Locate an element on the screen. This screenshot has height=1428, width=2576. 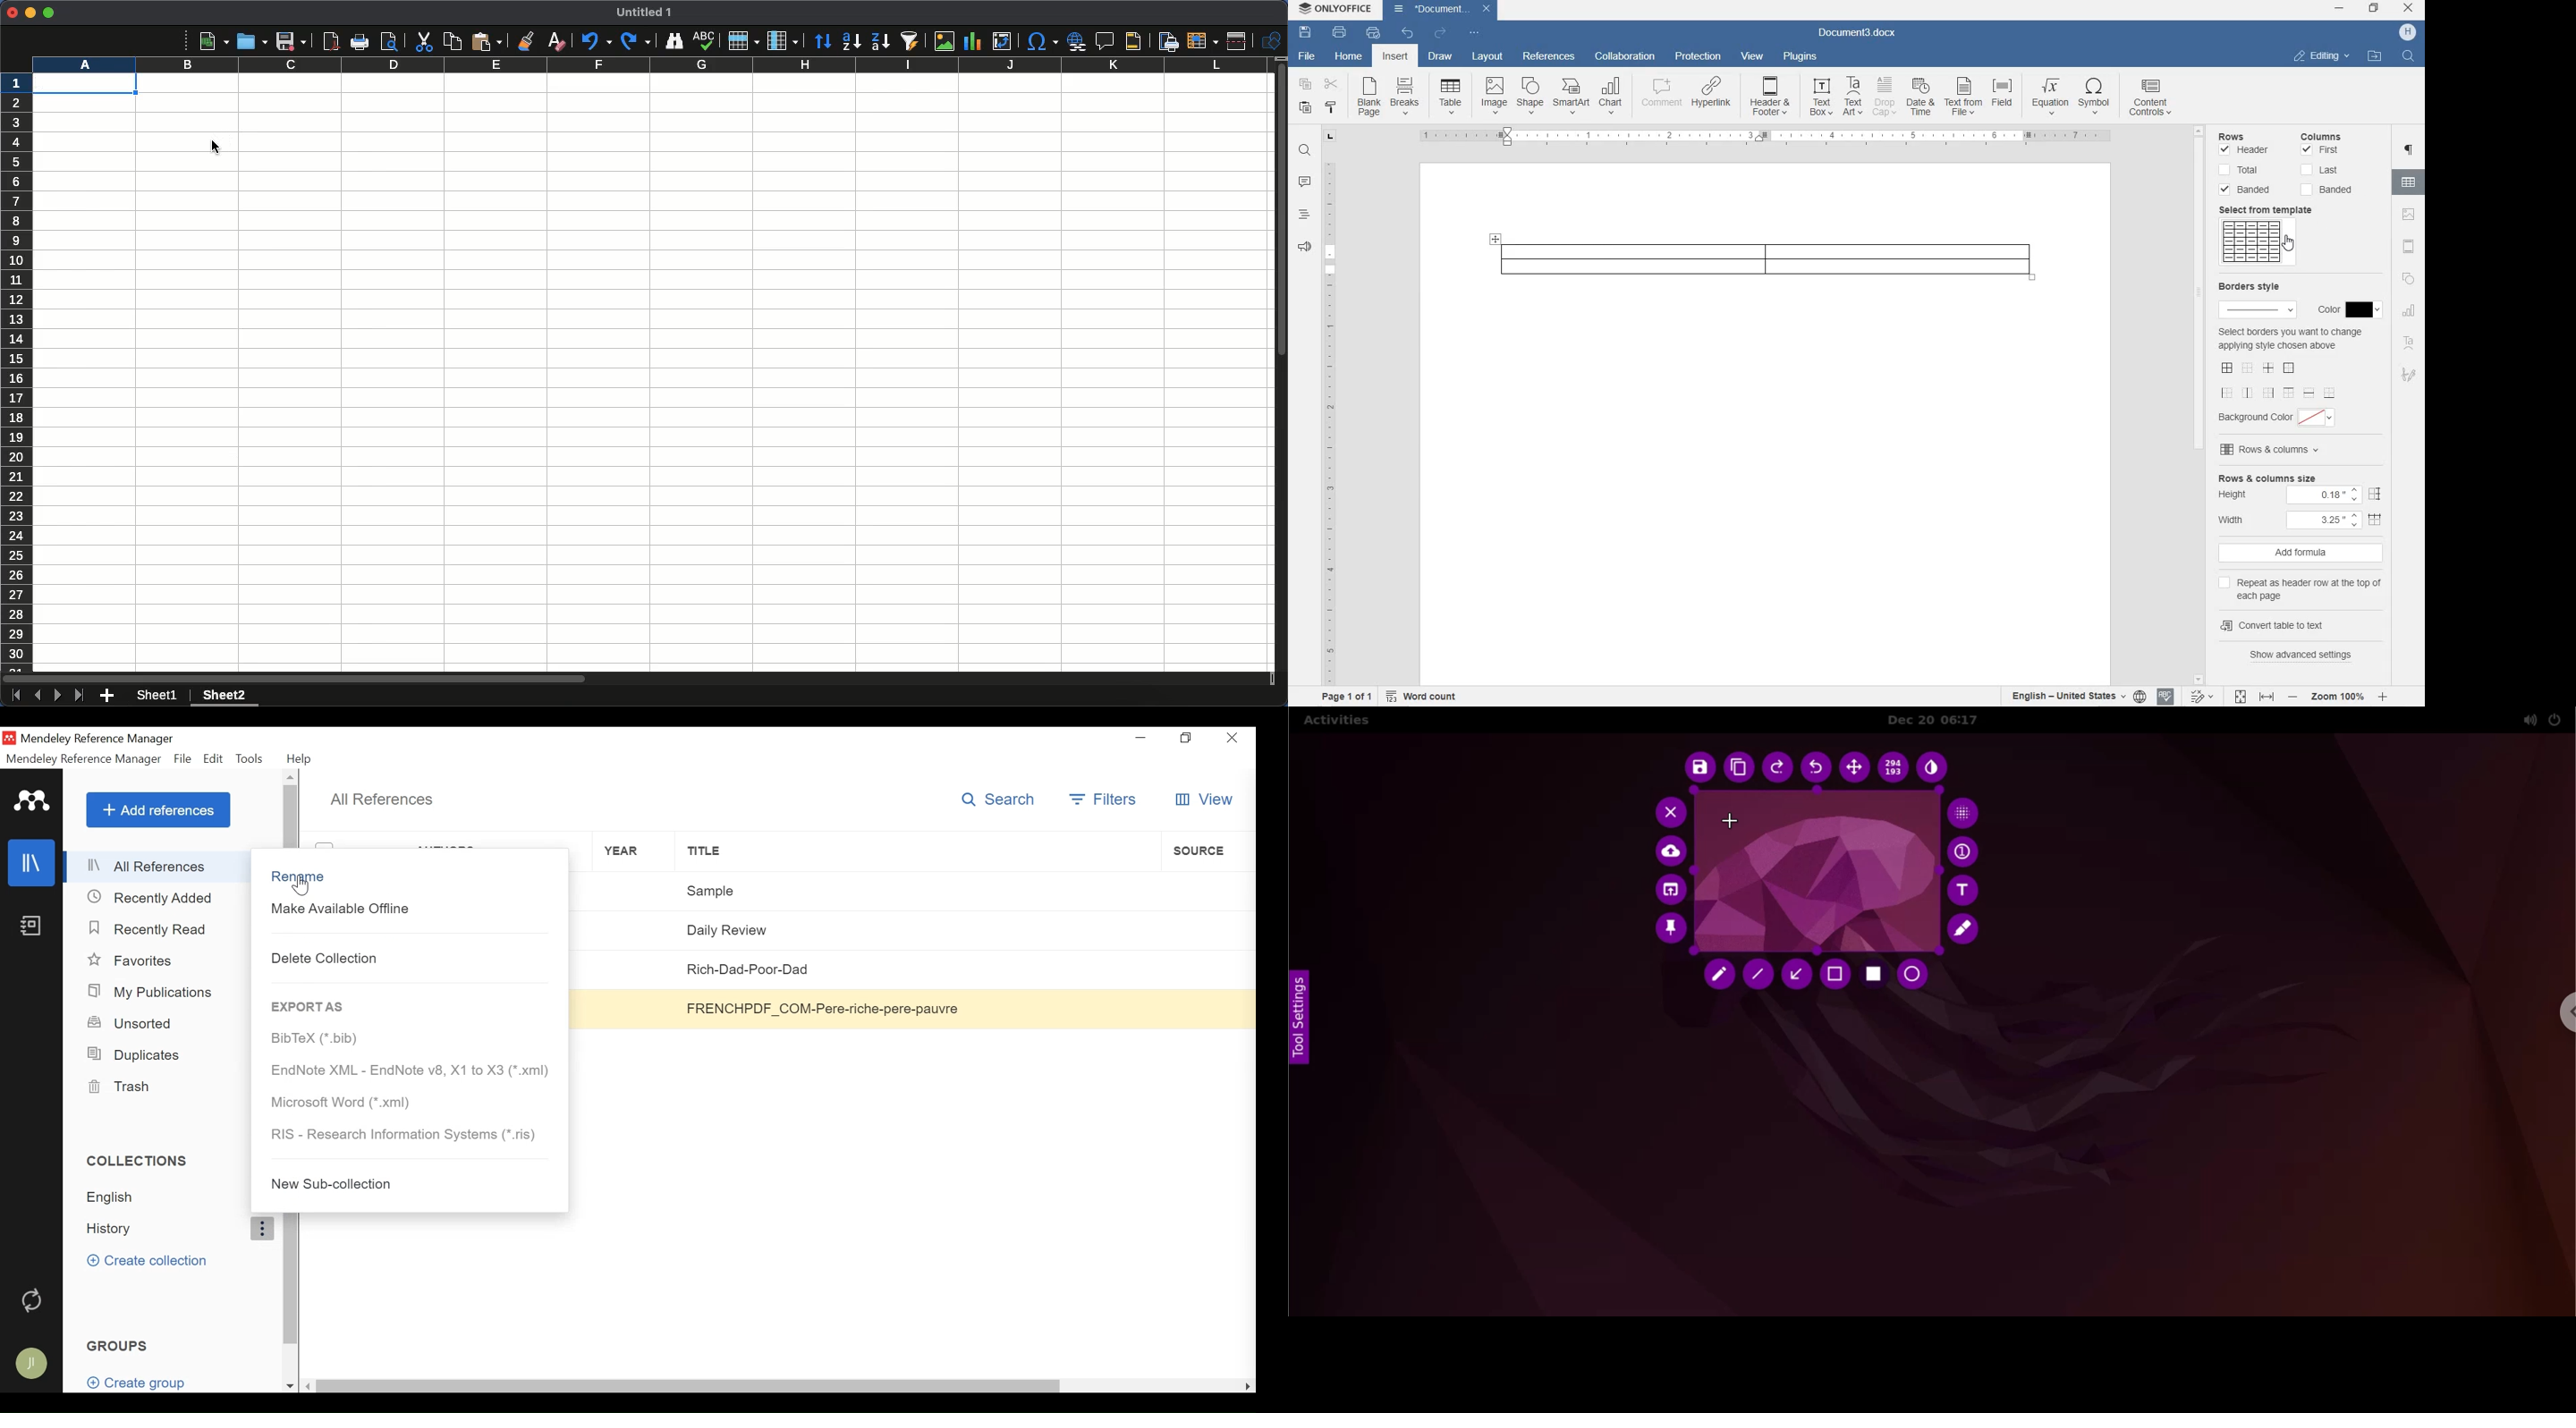
Minimize is located at coordinates (30, 13).